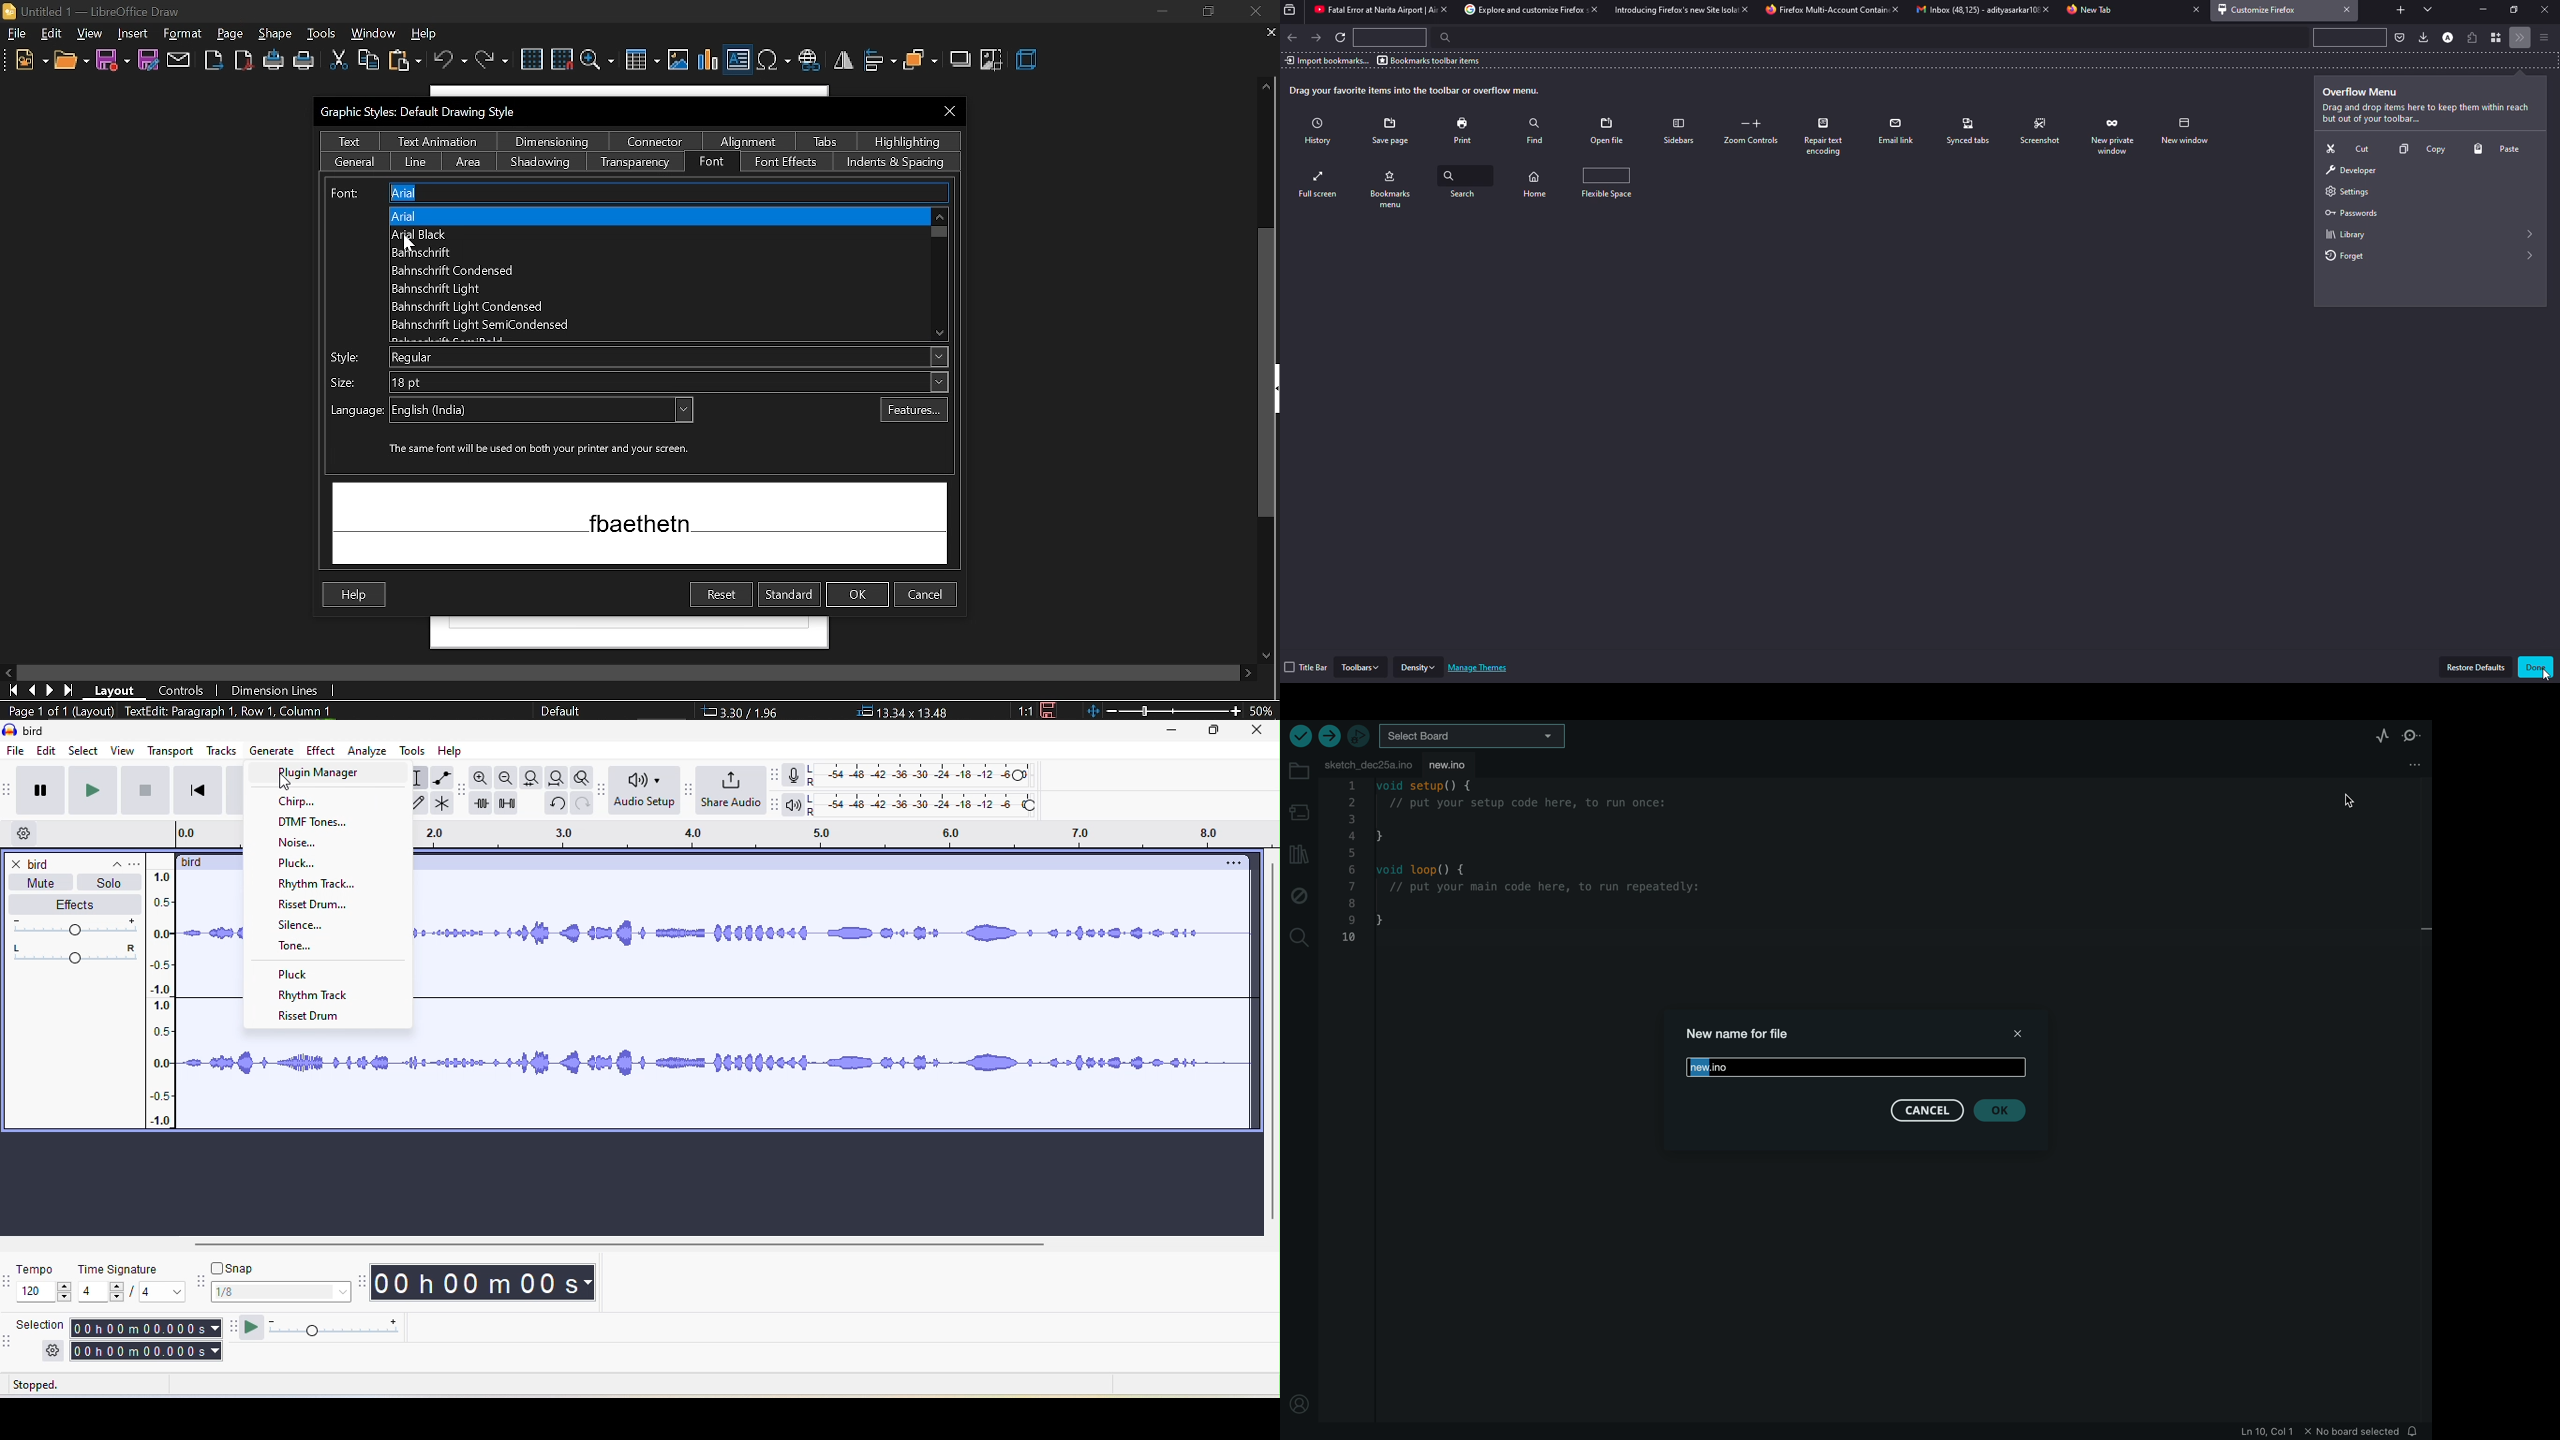  Describe the element at coordinates (1394, 188) in the screenshot. I see `full screen` at that location.